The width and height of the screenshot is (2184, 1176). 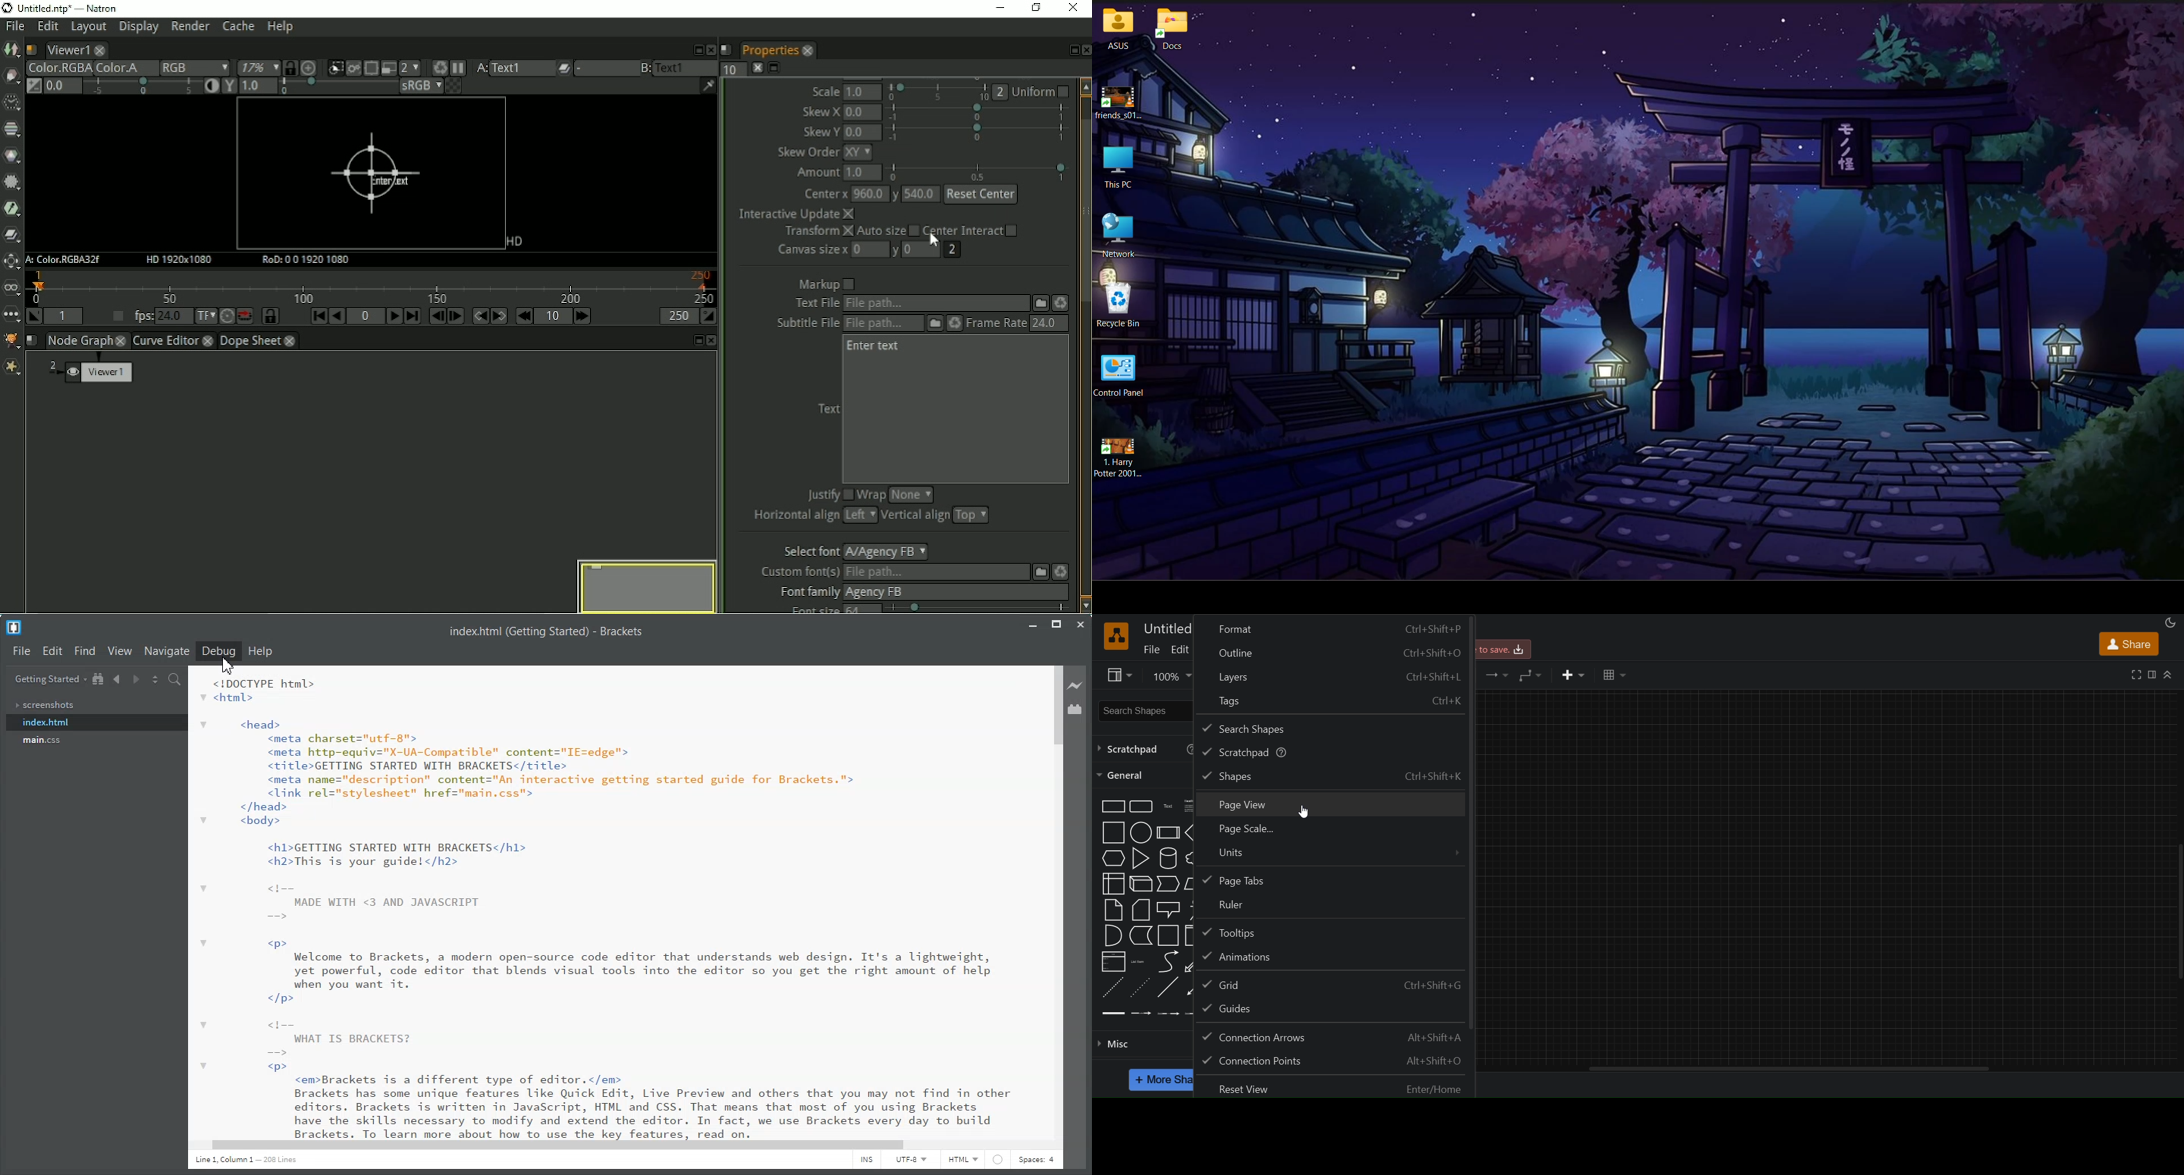 I want to click on |}
Recycle Bin, so click(x=1123, y=308).